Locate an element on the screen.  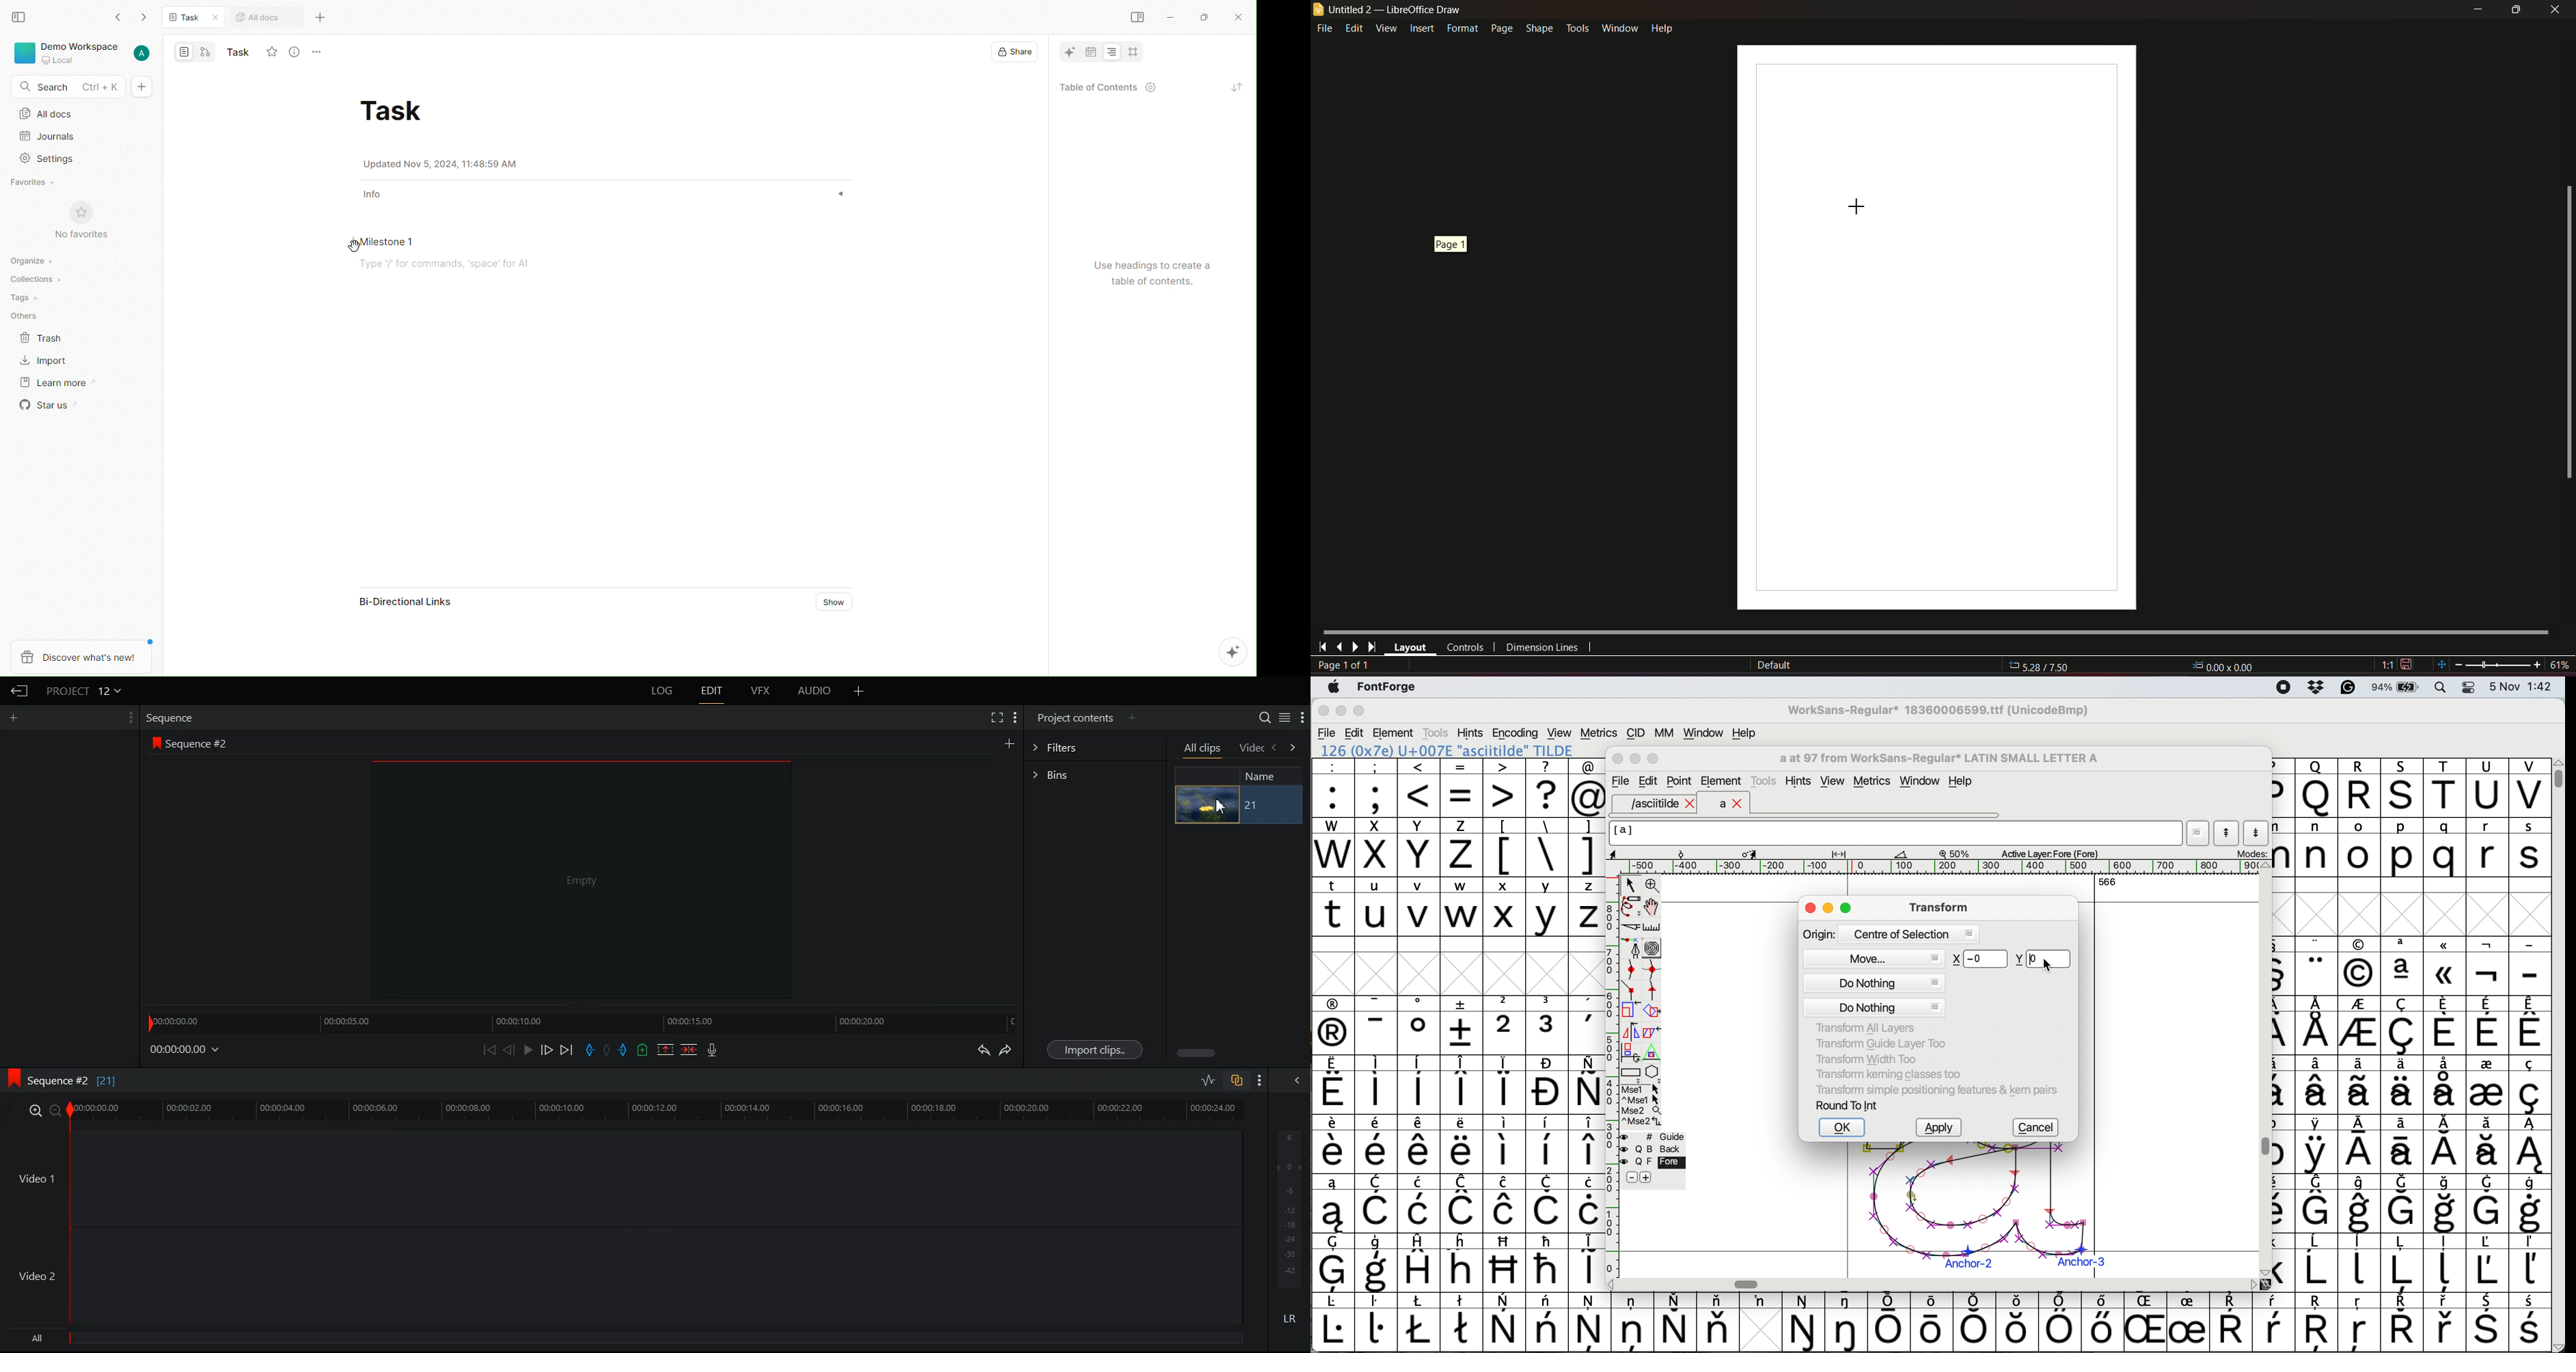
Task is located at coordinates (395, 111).